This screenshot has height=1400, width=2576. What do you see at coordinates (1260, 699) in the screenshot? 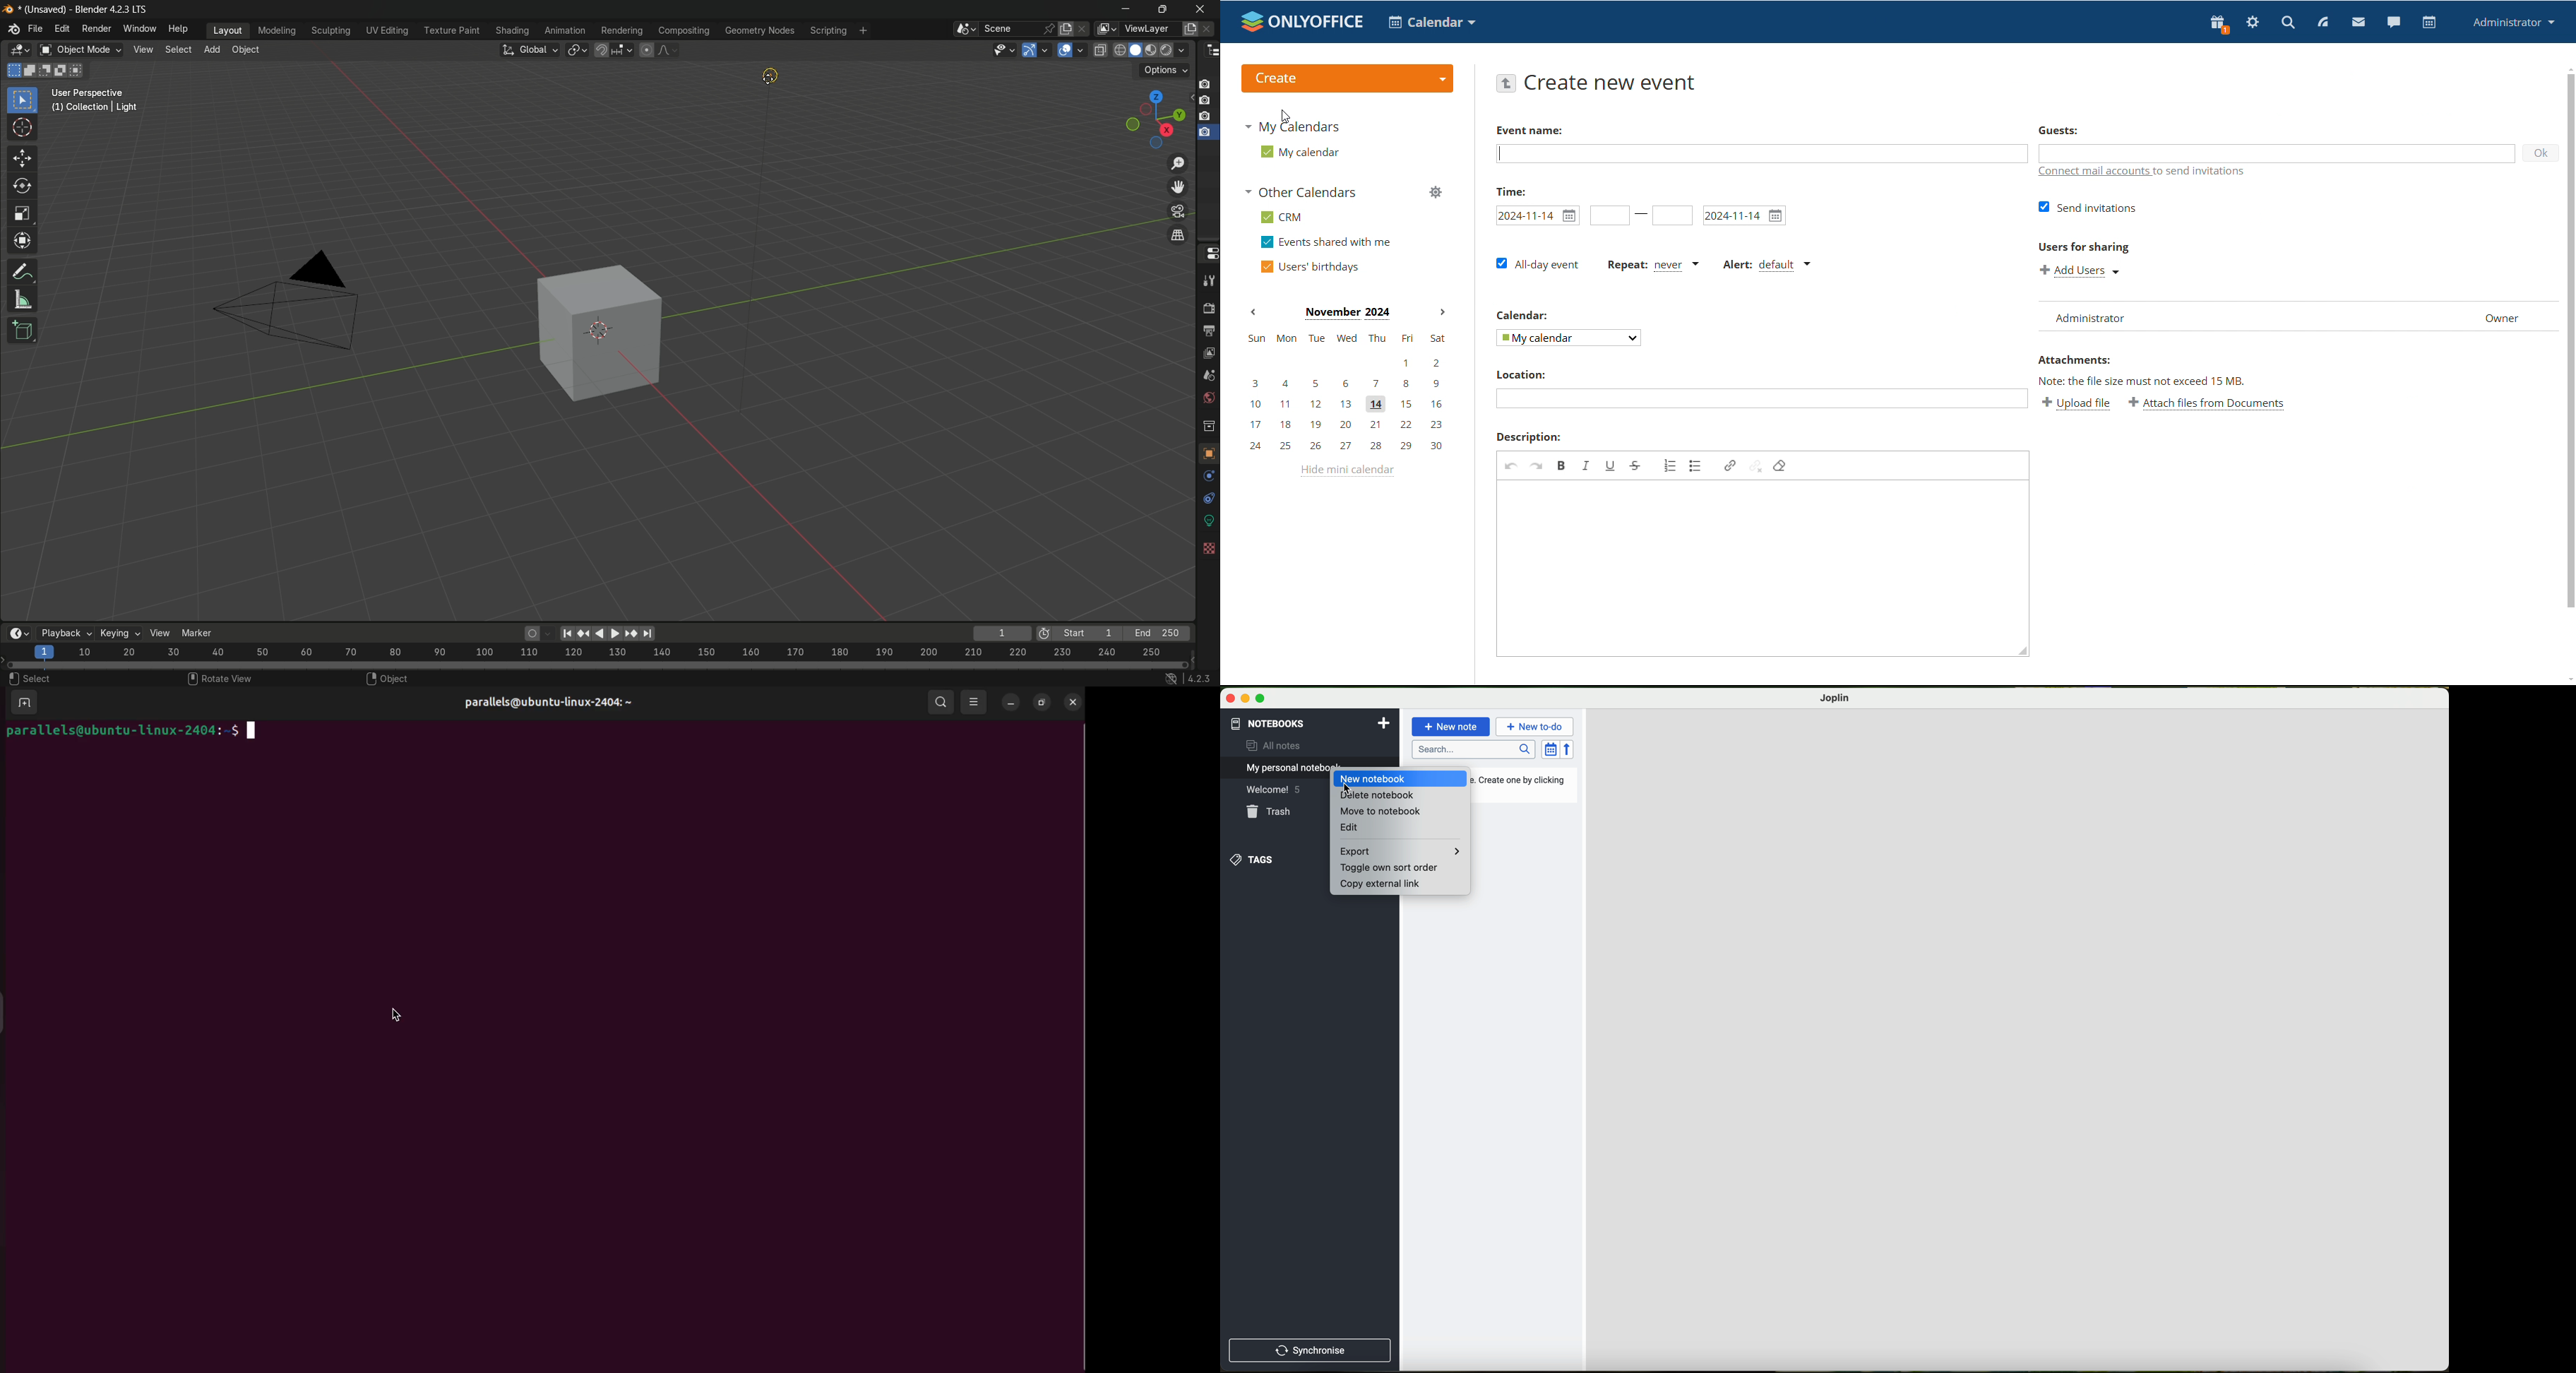
I see `maximize` at bounding box center [1260, 699].